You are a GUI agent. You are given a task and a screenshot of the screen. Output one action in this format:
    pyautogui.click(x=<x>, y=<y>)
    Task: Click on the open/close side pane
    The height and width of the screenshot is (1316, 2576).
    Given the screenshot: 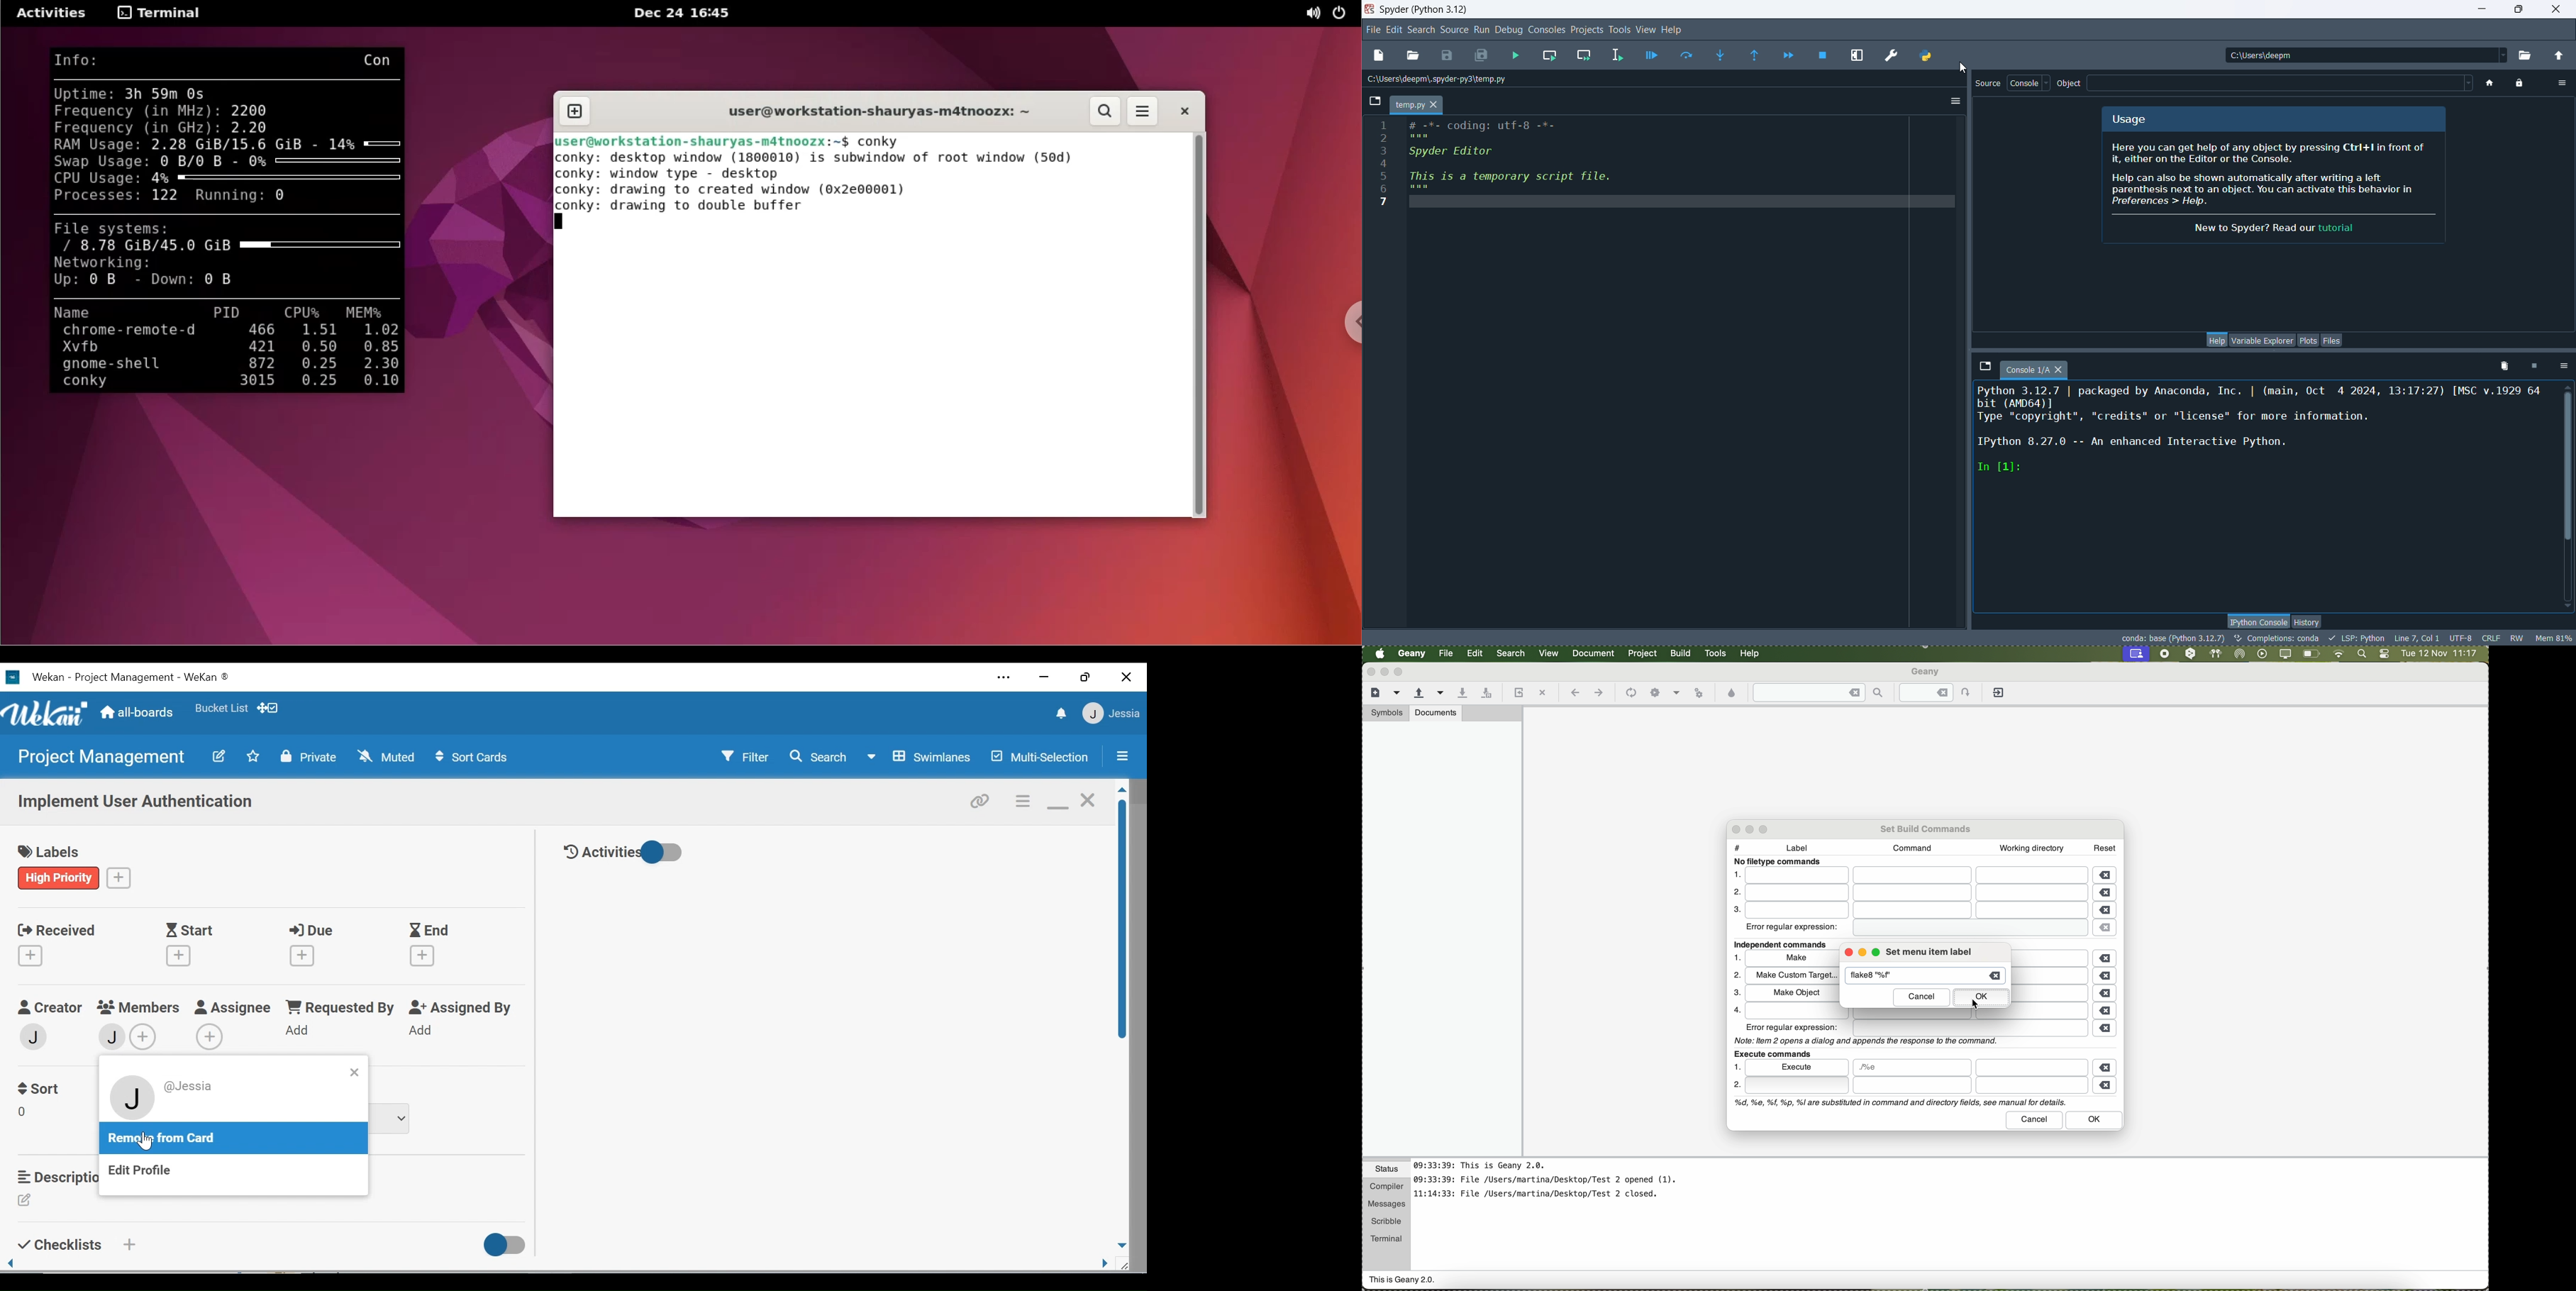 What is the action you would take?
    pyautogui.click(x=1121, y=755)
    